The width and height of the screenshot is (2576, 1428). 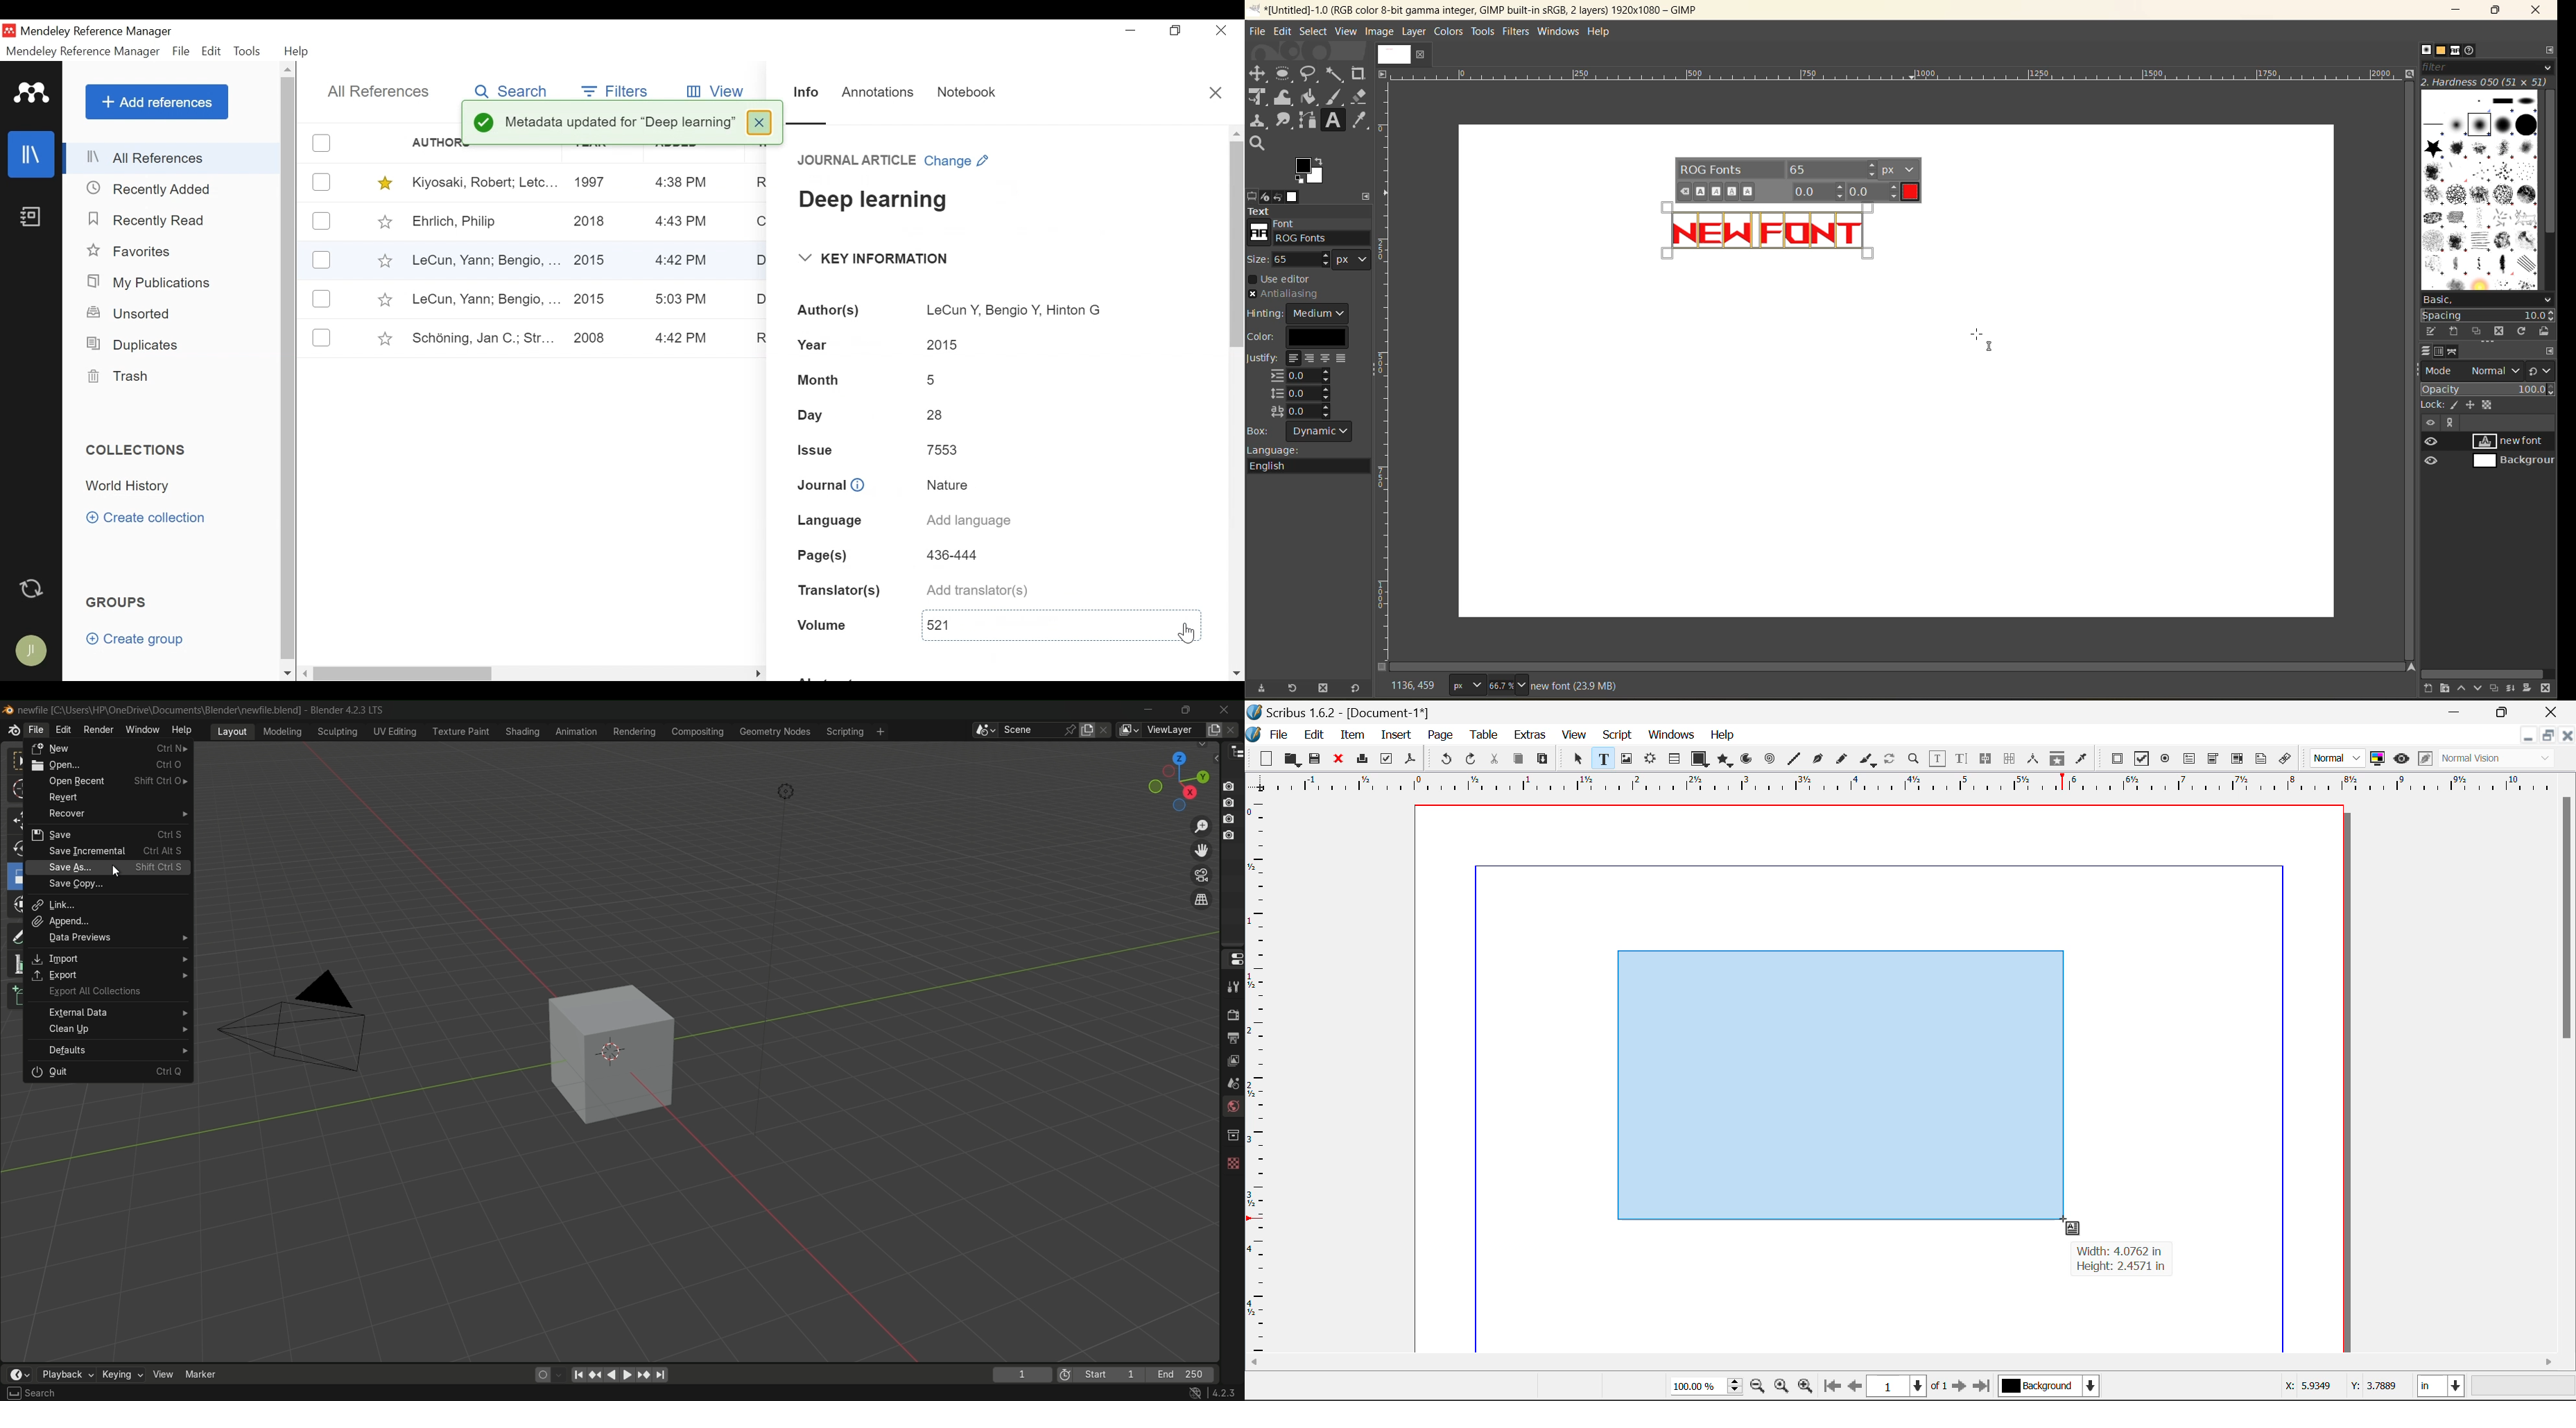 What do you see at coordinates (130, 344) in the screenshot?
I see `Duplicates` at bounding box center [130, 344].